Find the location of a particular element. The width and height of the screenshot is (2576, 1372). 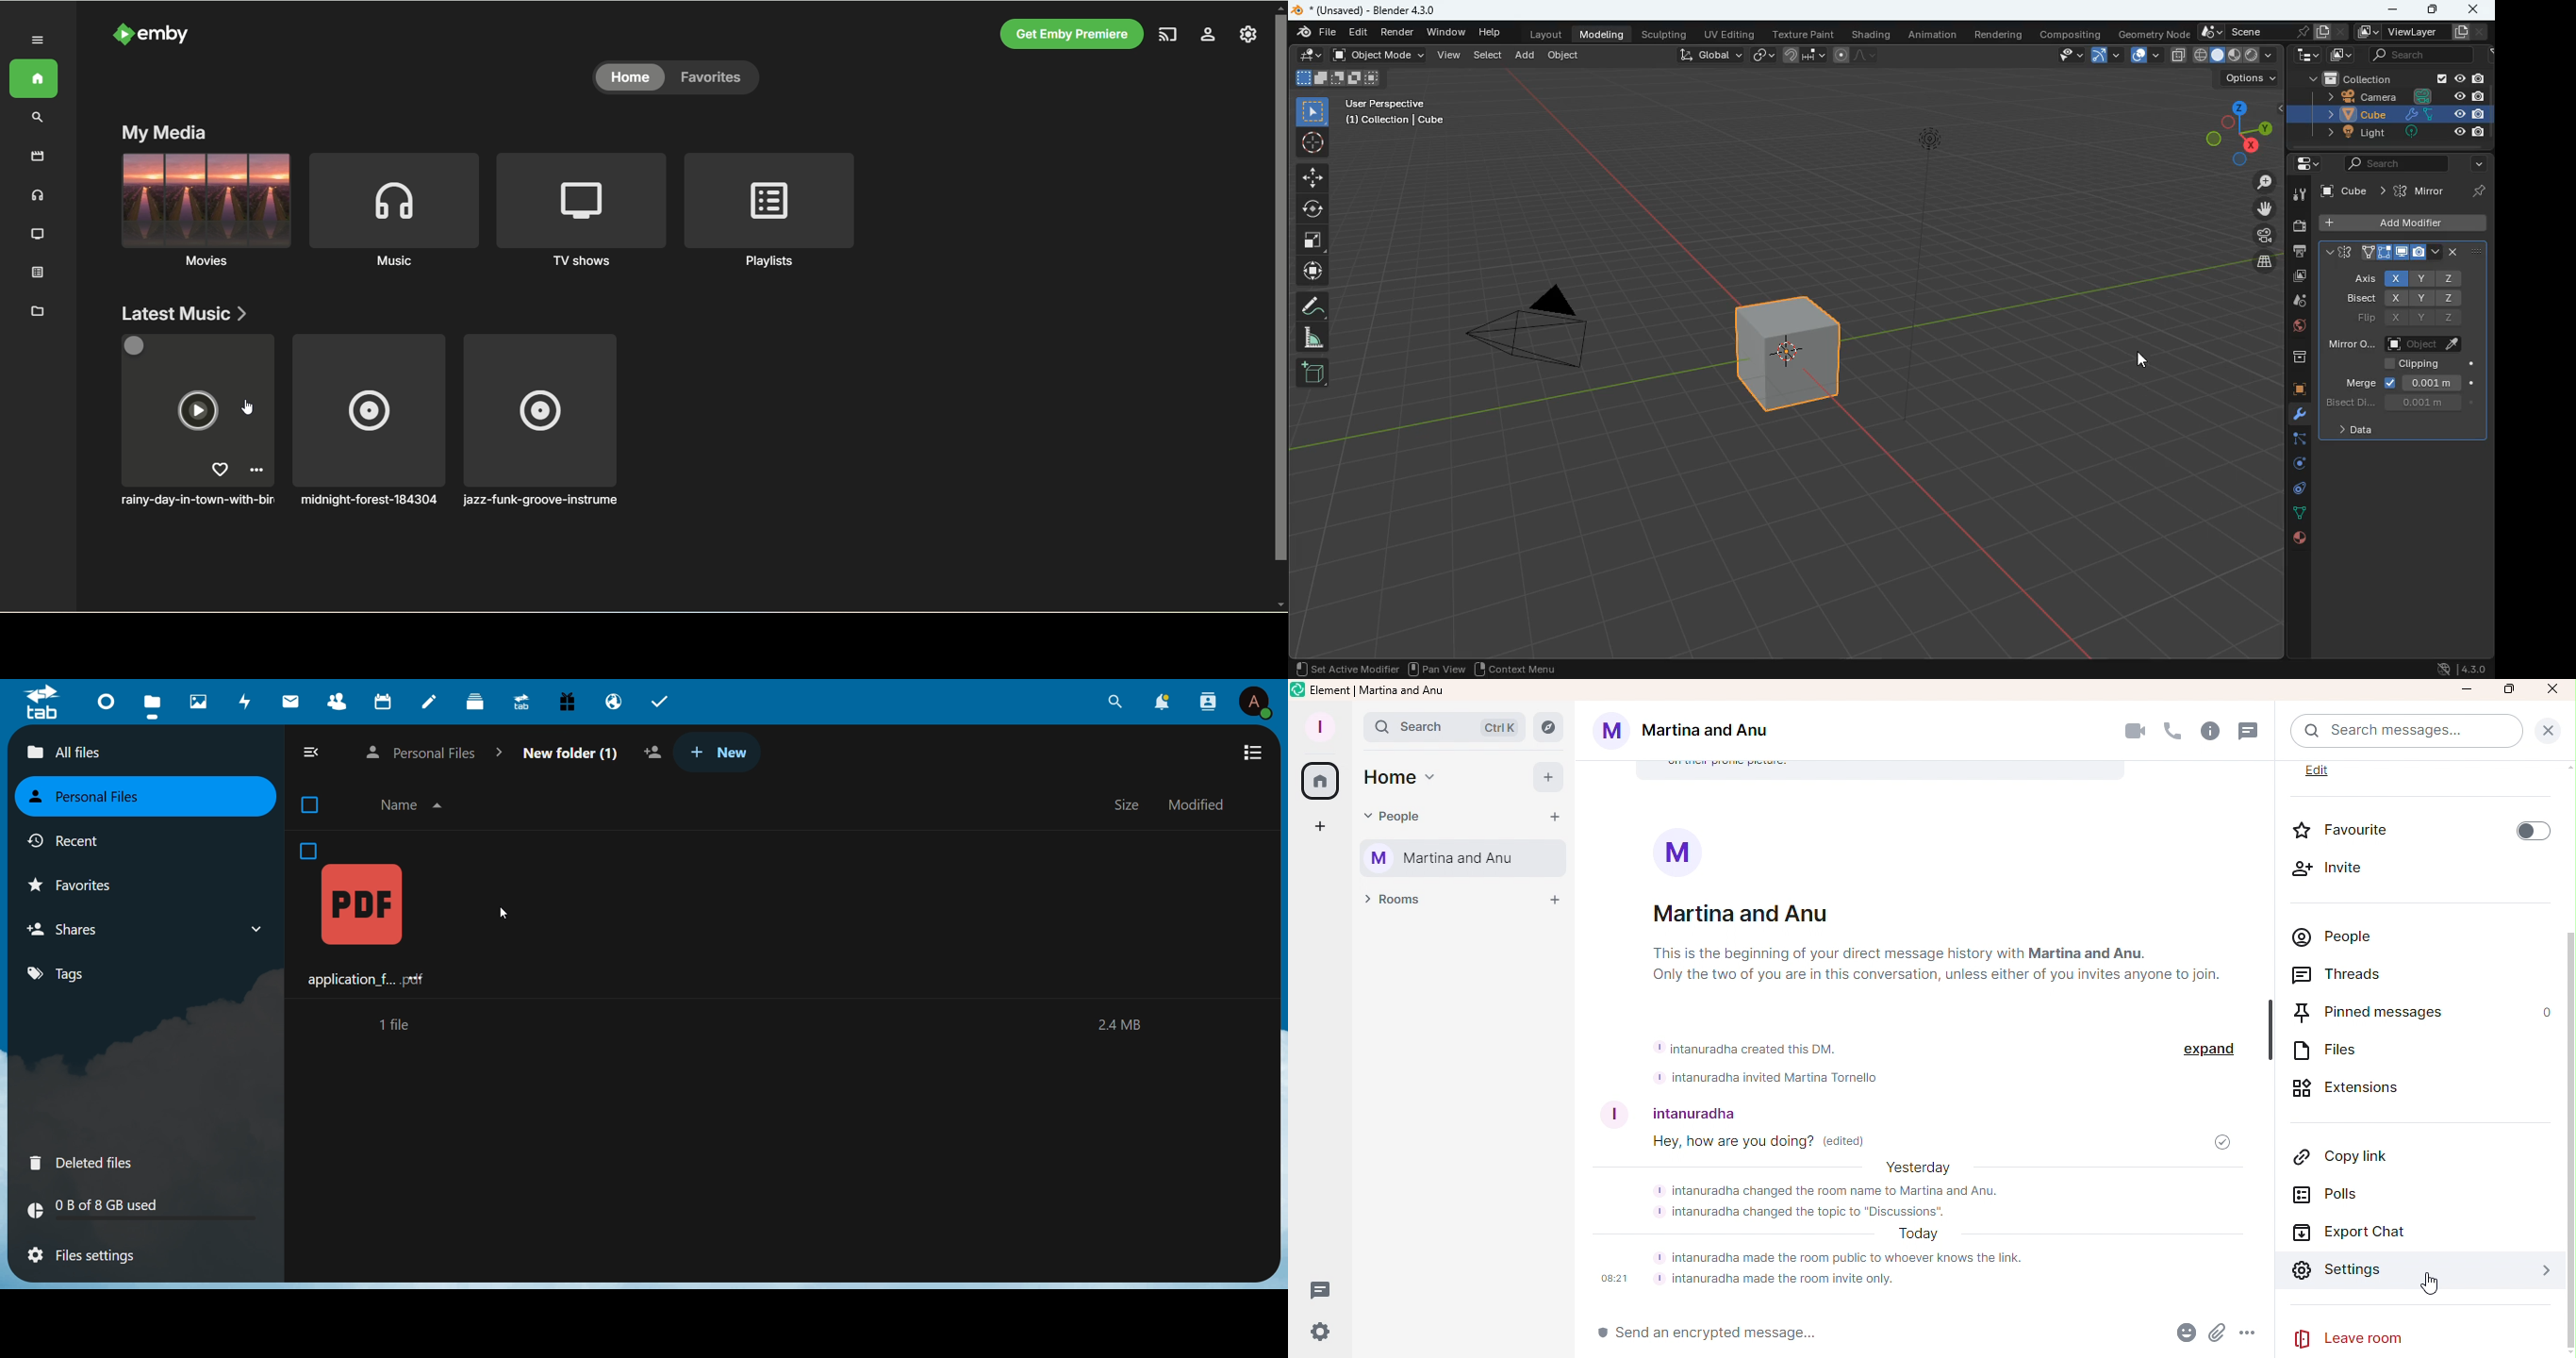

vertical scroll bar is located at coordinates (1280, 307).